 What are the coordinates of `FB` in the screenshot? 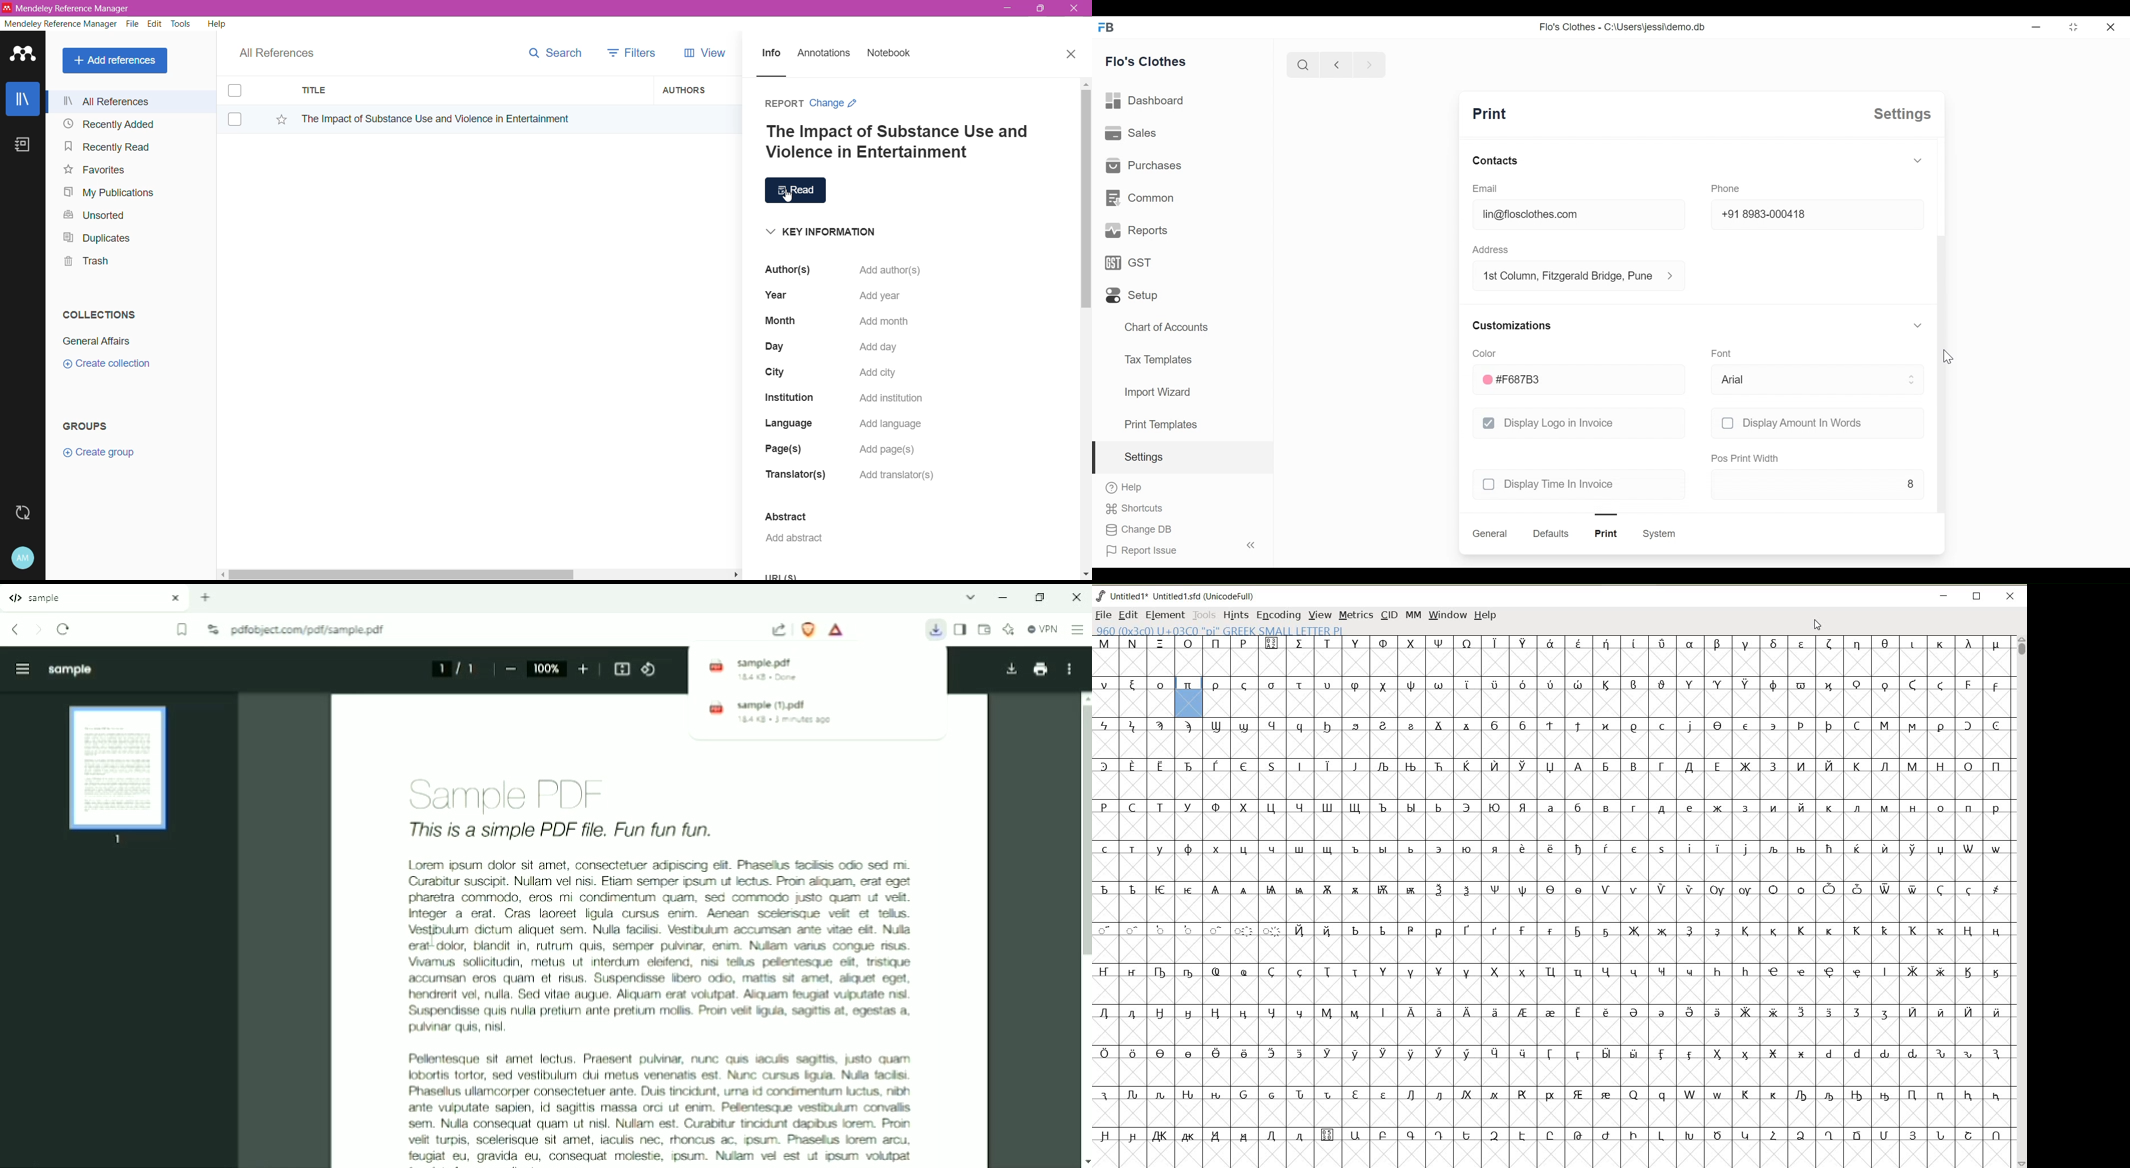 It's located at (1107, 26).